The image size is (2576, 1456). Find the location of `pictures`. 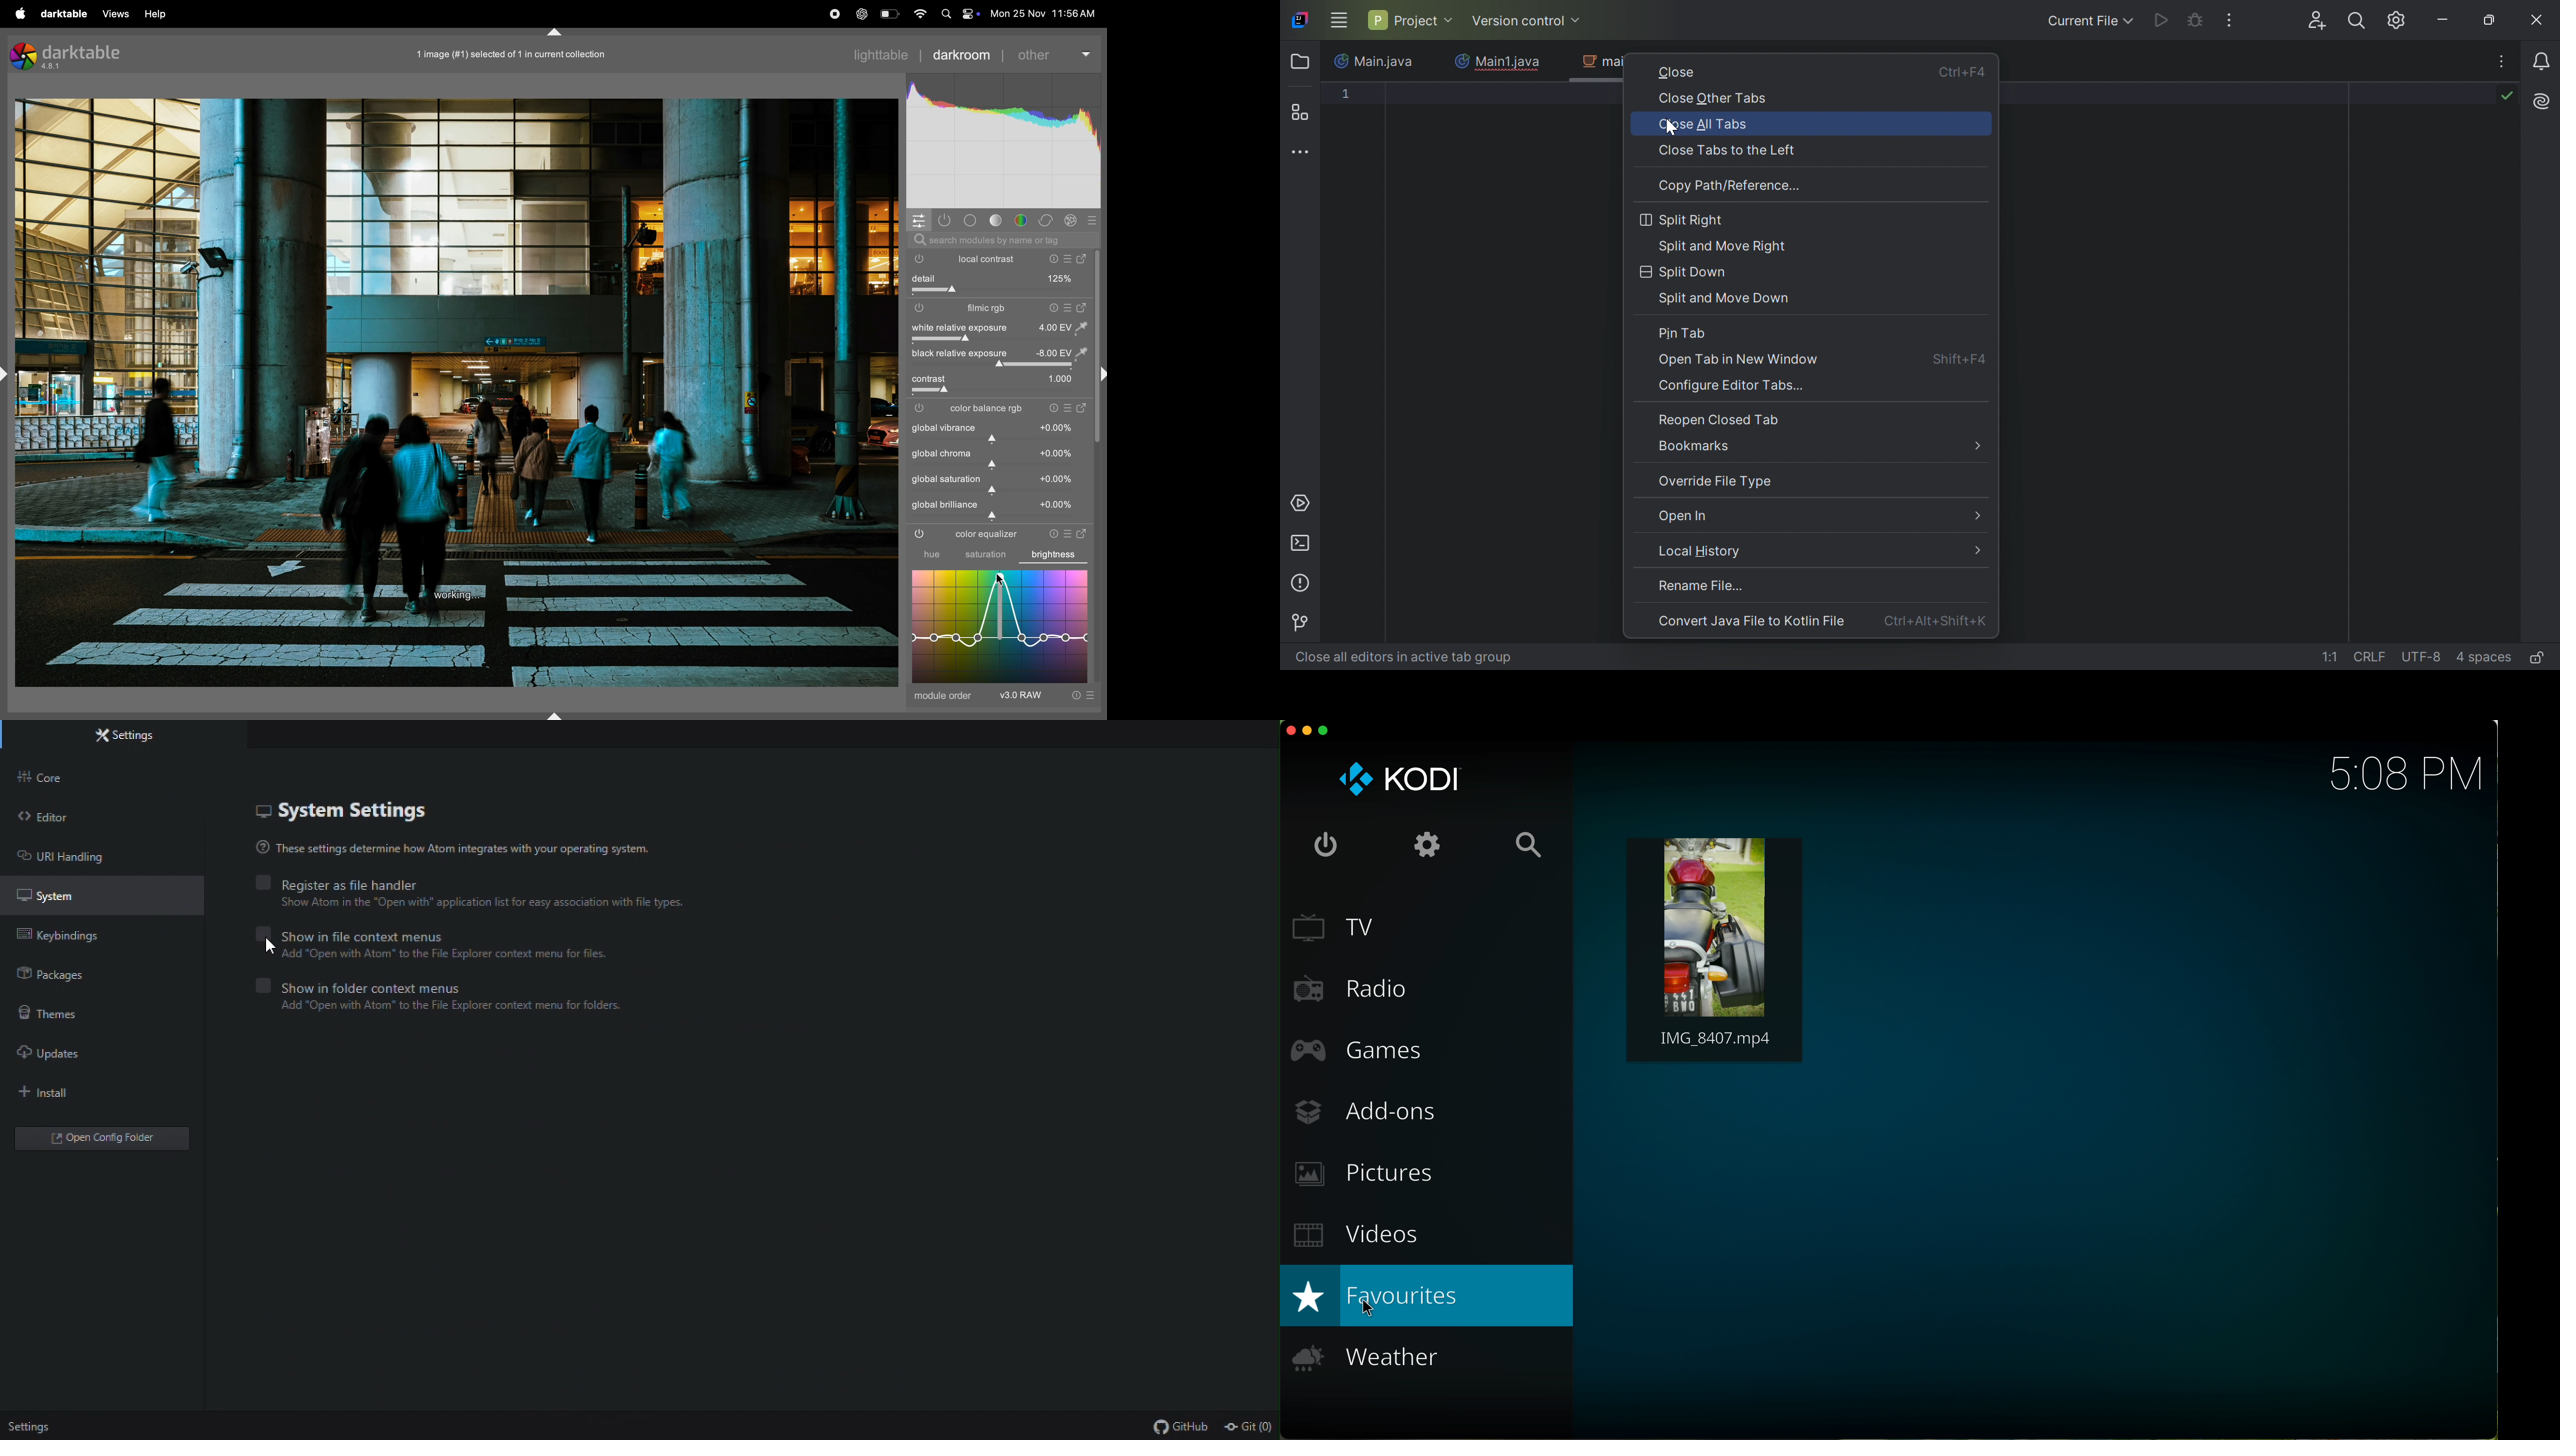

pictures is located at coordinates (1371, 1175).